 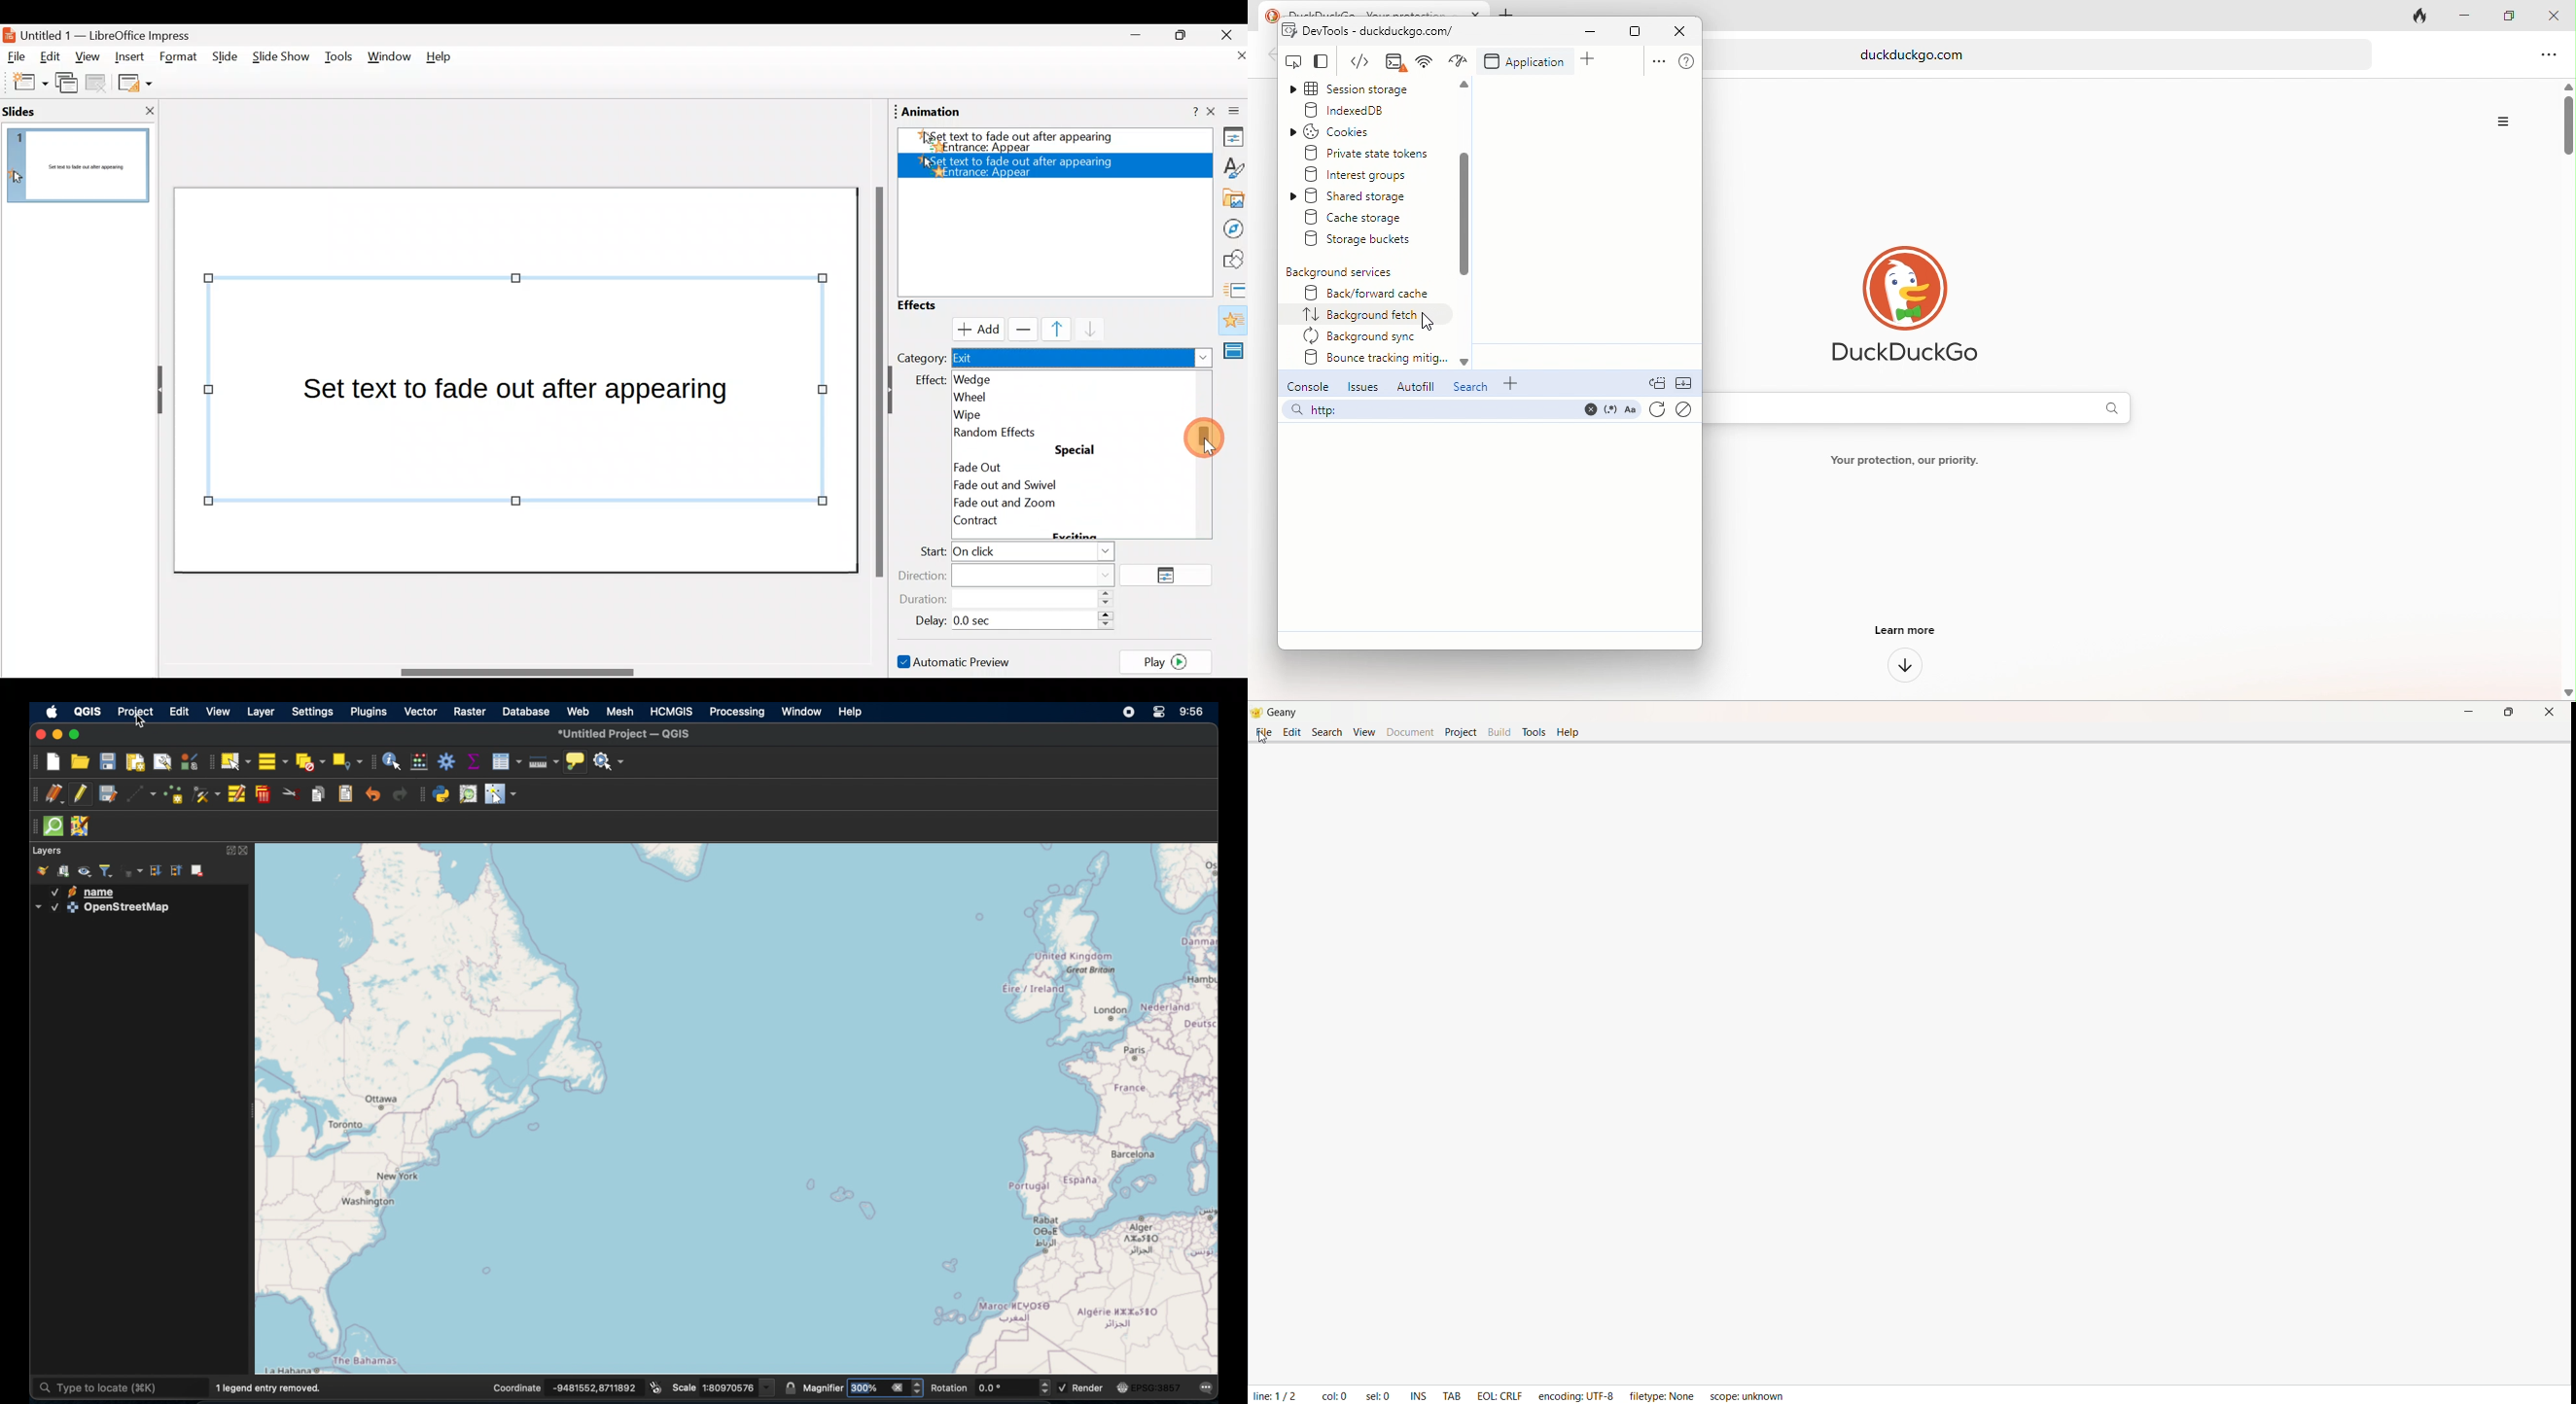 What do you see at coordinates (1265, 741) in the screenshot?
I see `cursor` at bounding box center [1265, 741].